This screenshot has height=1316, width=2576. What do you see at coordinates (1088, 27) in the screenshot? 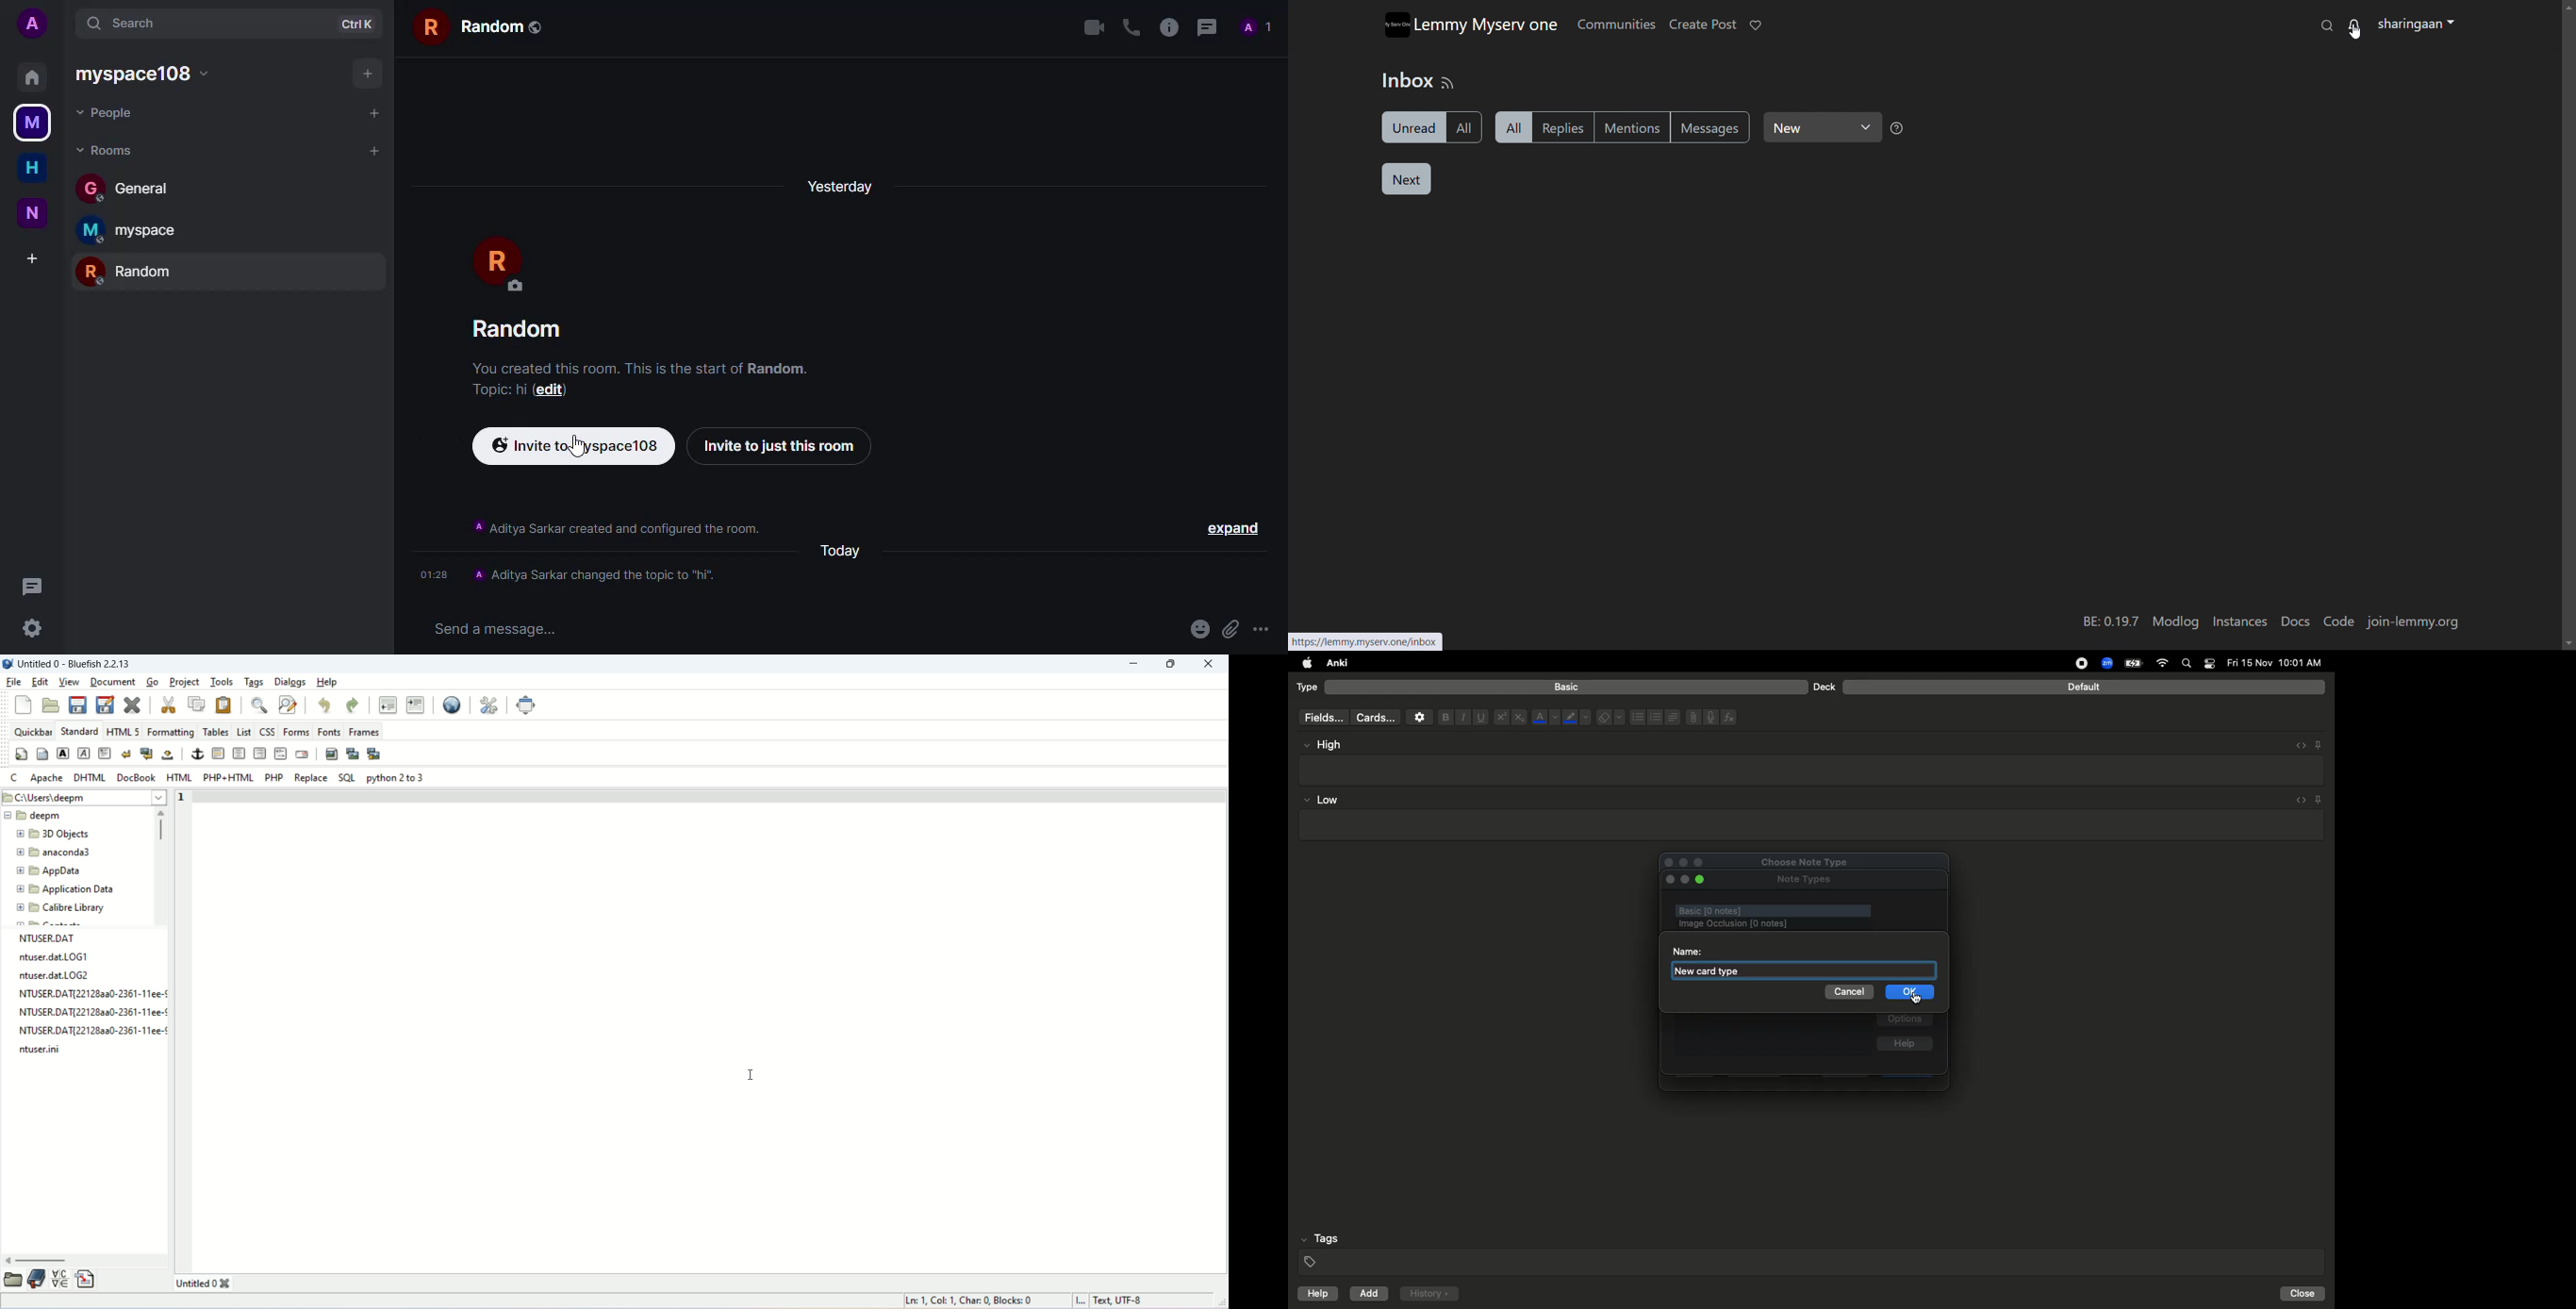
I see `video call` at bounding box center [1088, 27].